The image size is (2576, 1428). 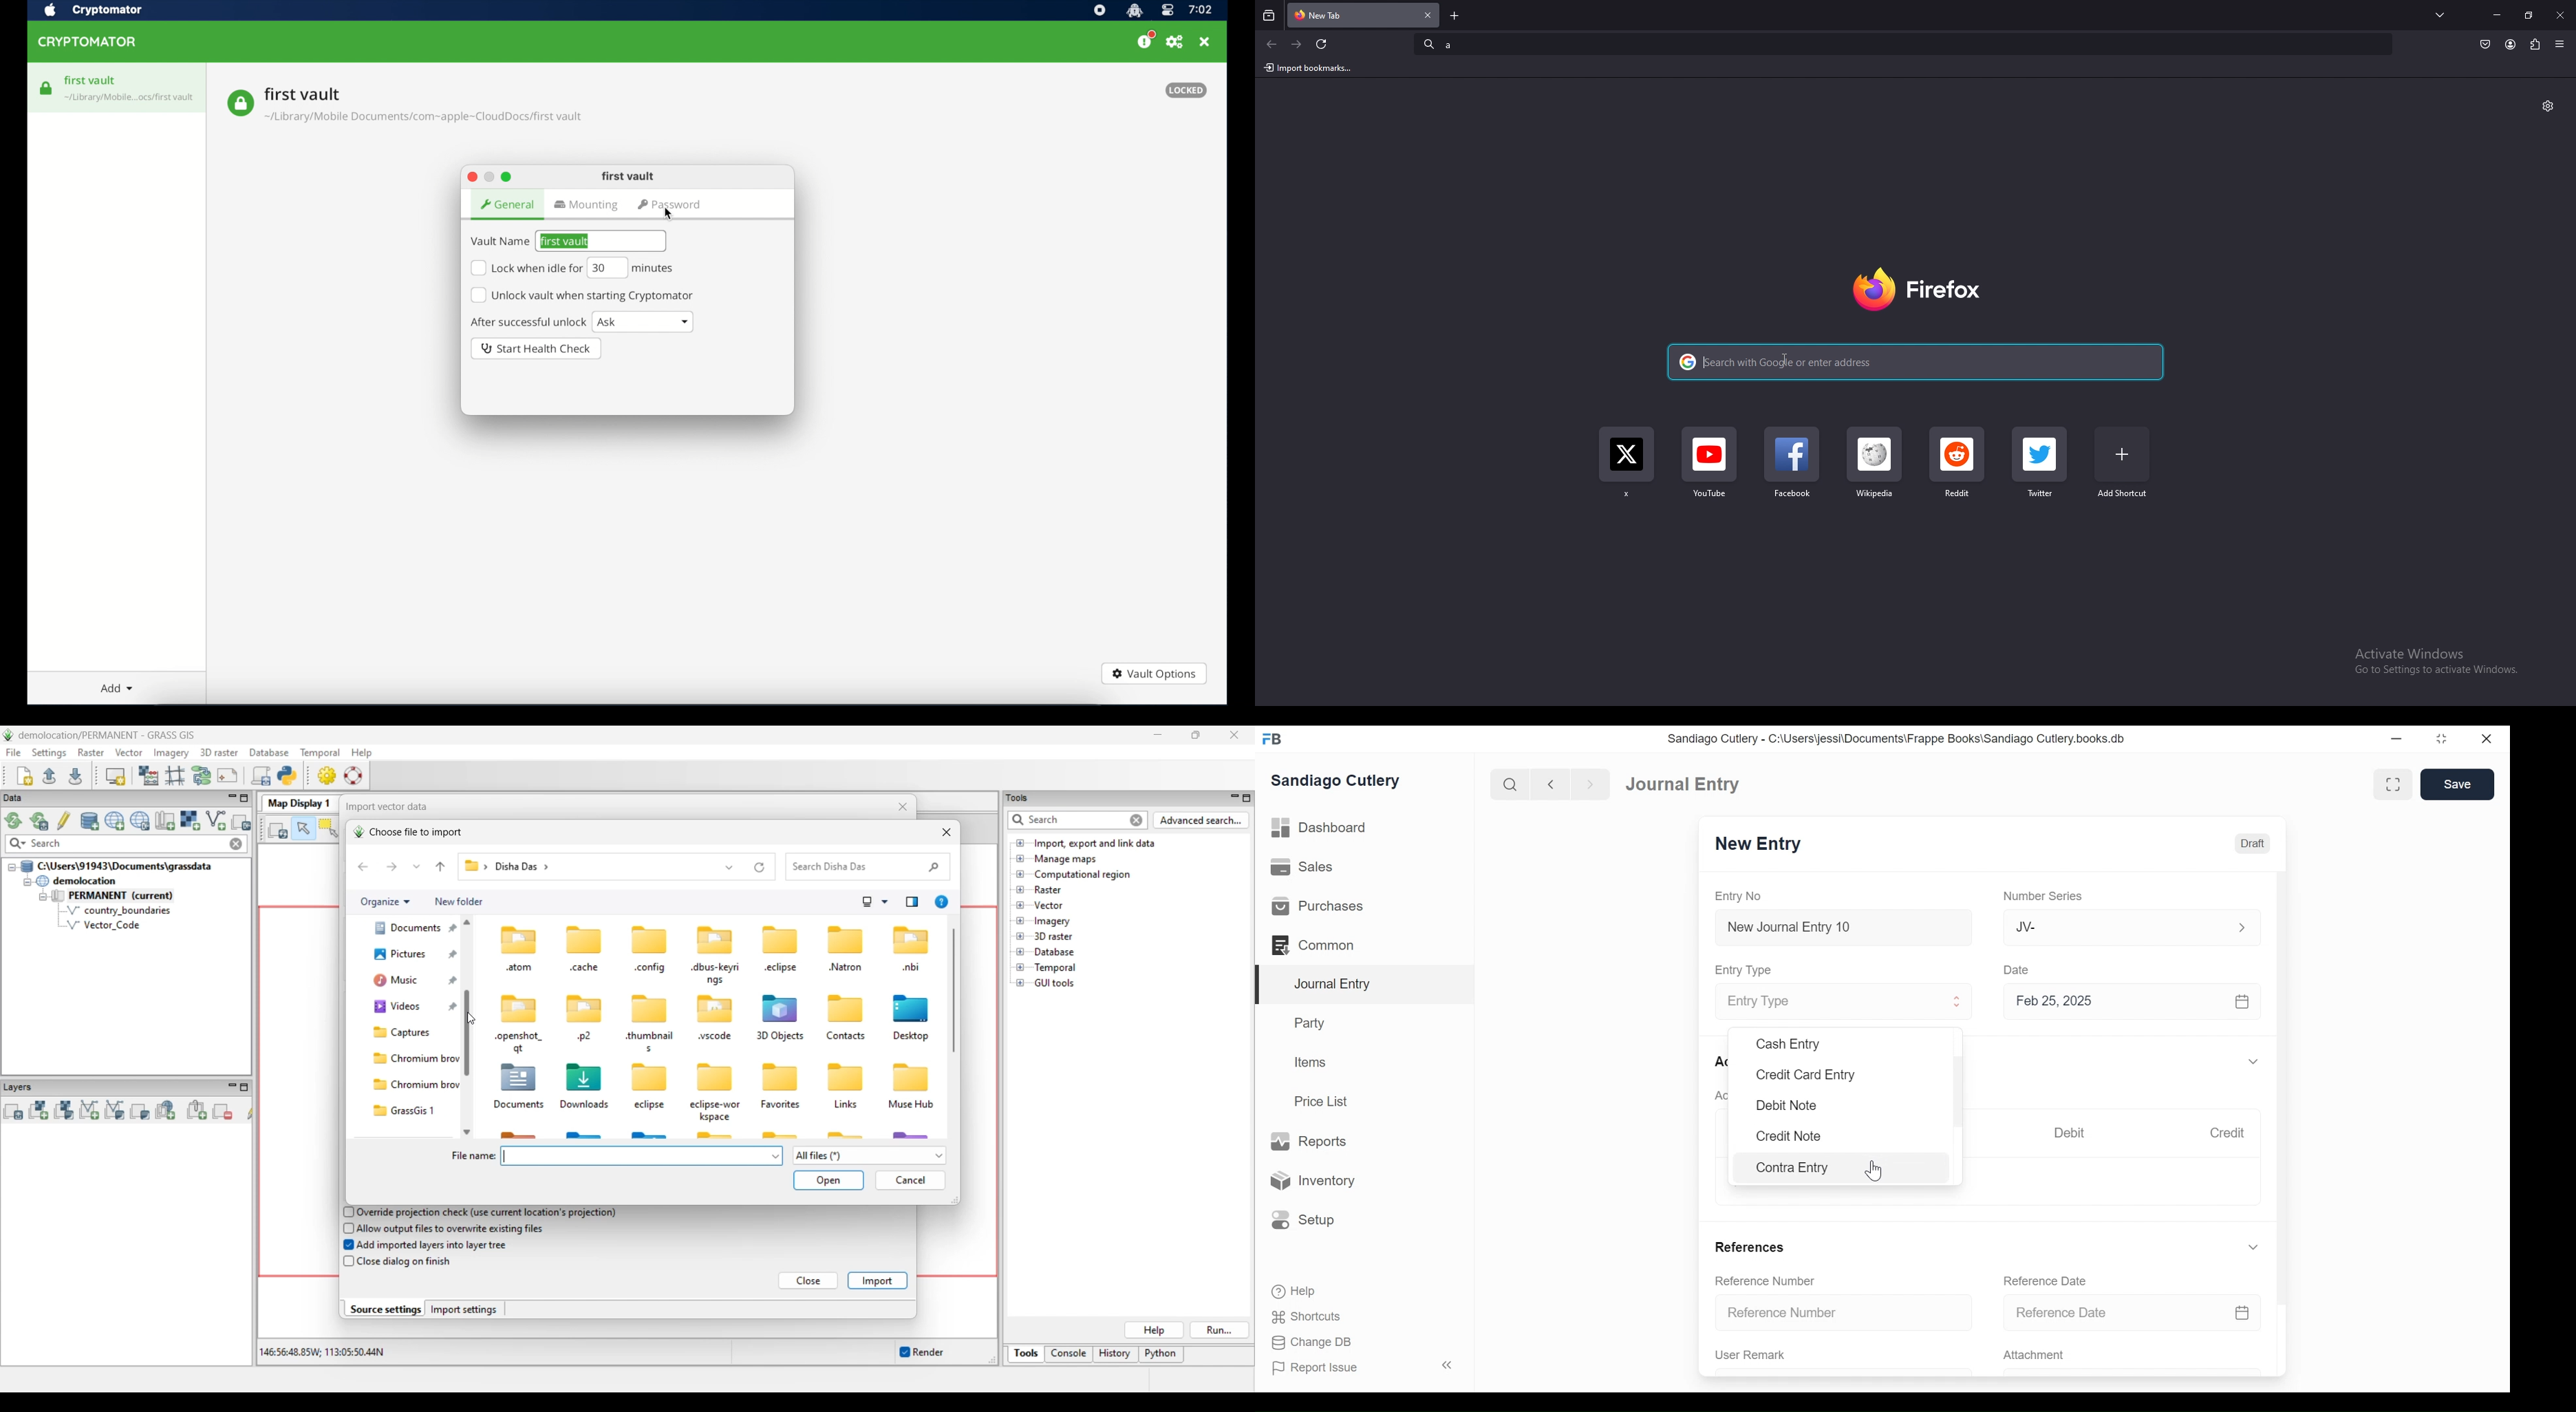 What do you see at coordinates (2073, 1133) in the screenshot?
I see `Debit` at bounding box center [2073, 1133].